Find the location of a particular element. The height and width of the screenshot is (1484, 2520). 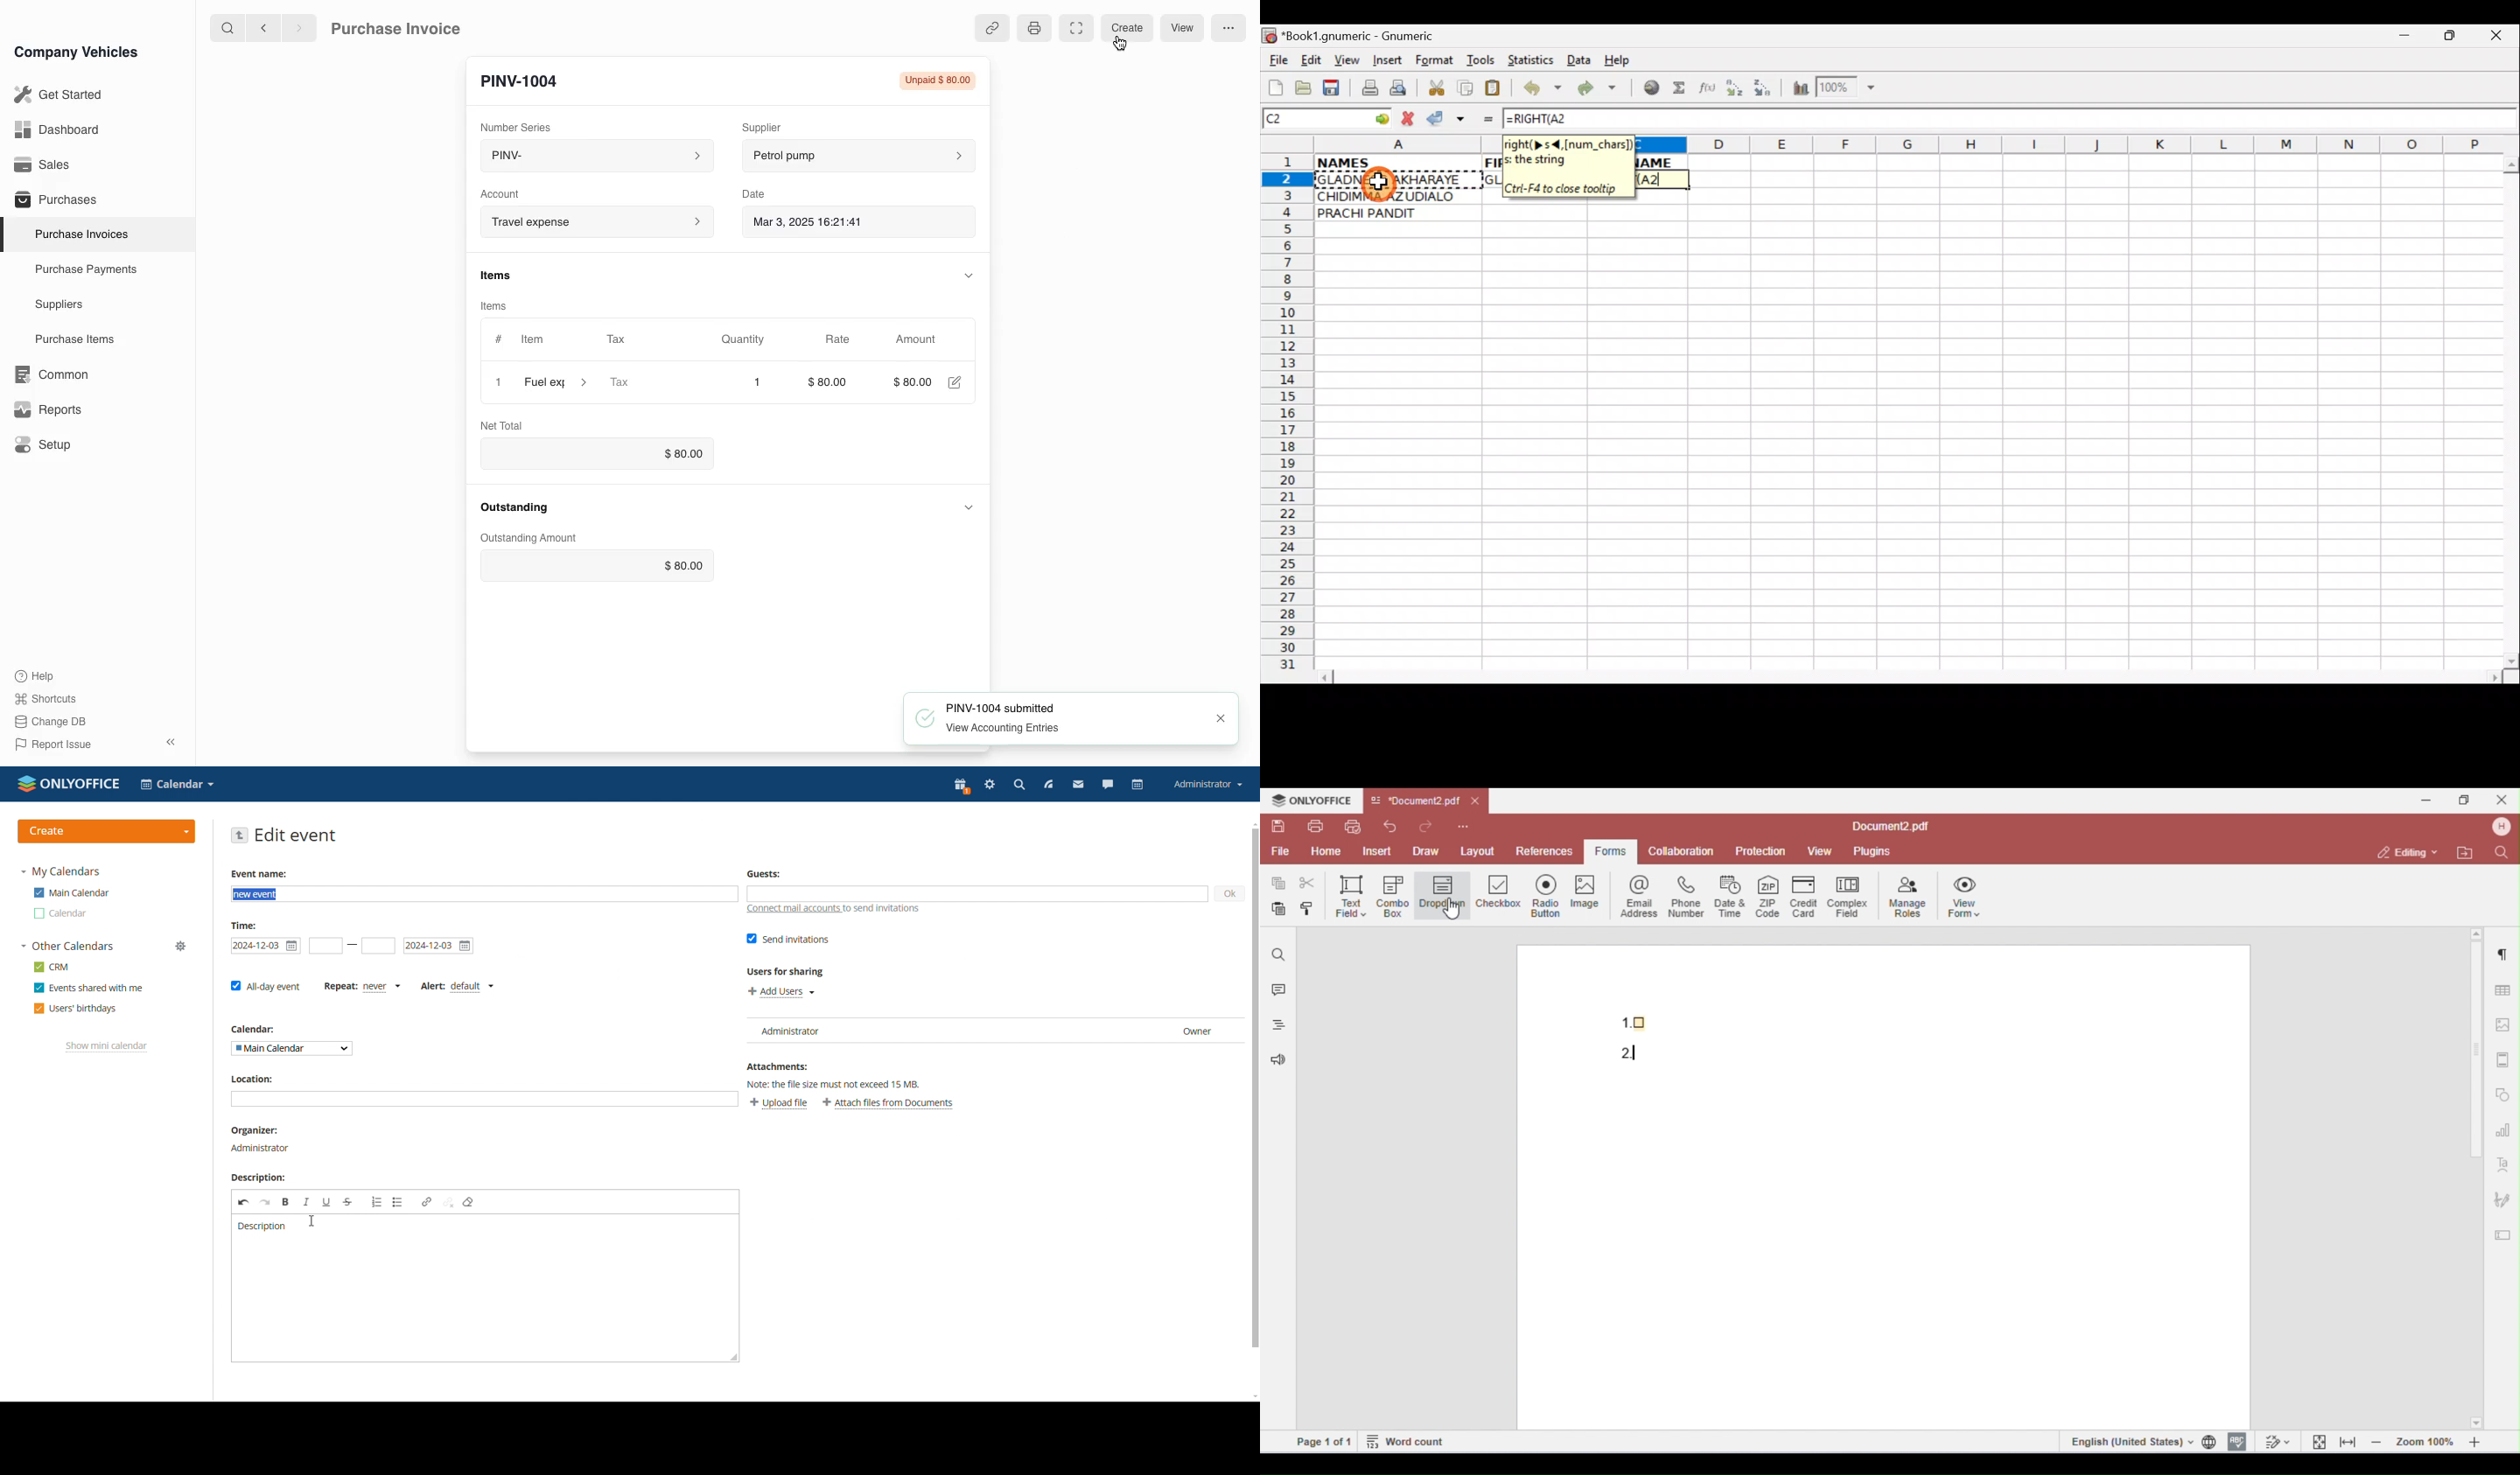

Rows is located at coordinates (1288, 417).